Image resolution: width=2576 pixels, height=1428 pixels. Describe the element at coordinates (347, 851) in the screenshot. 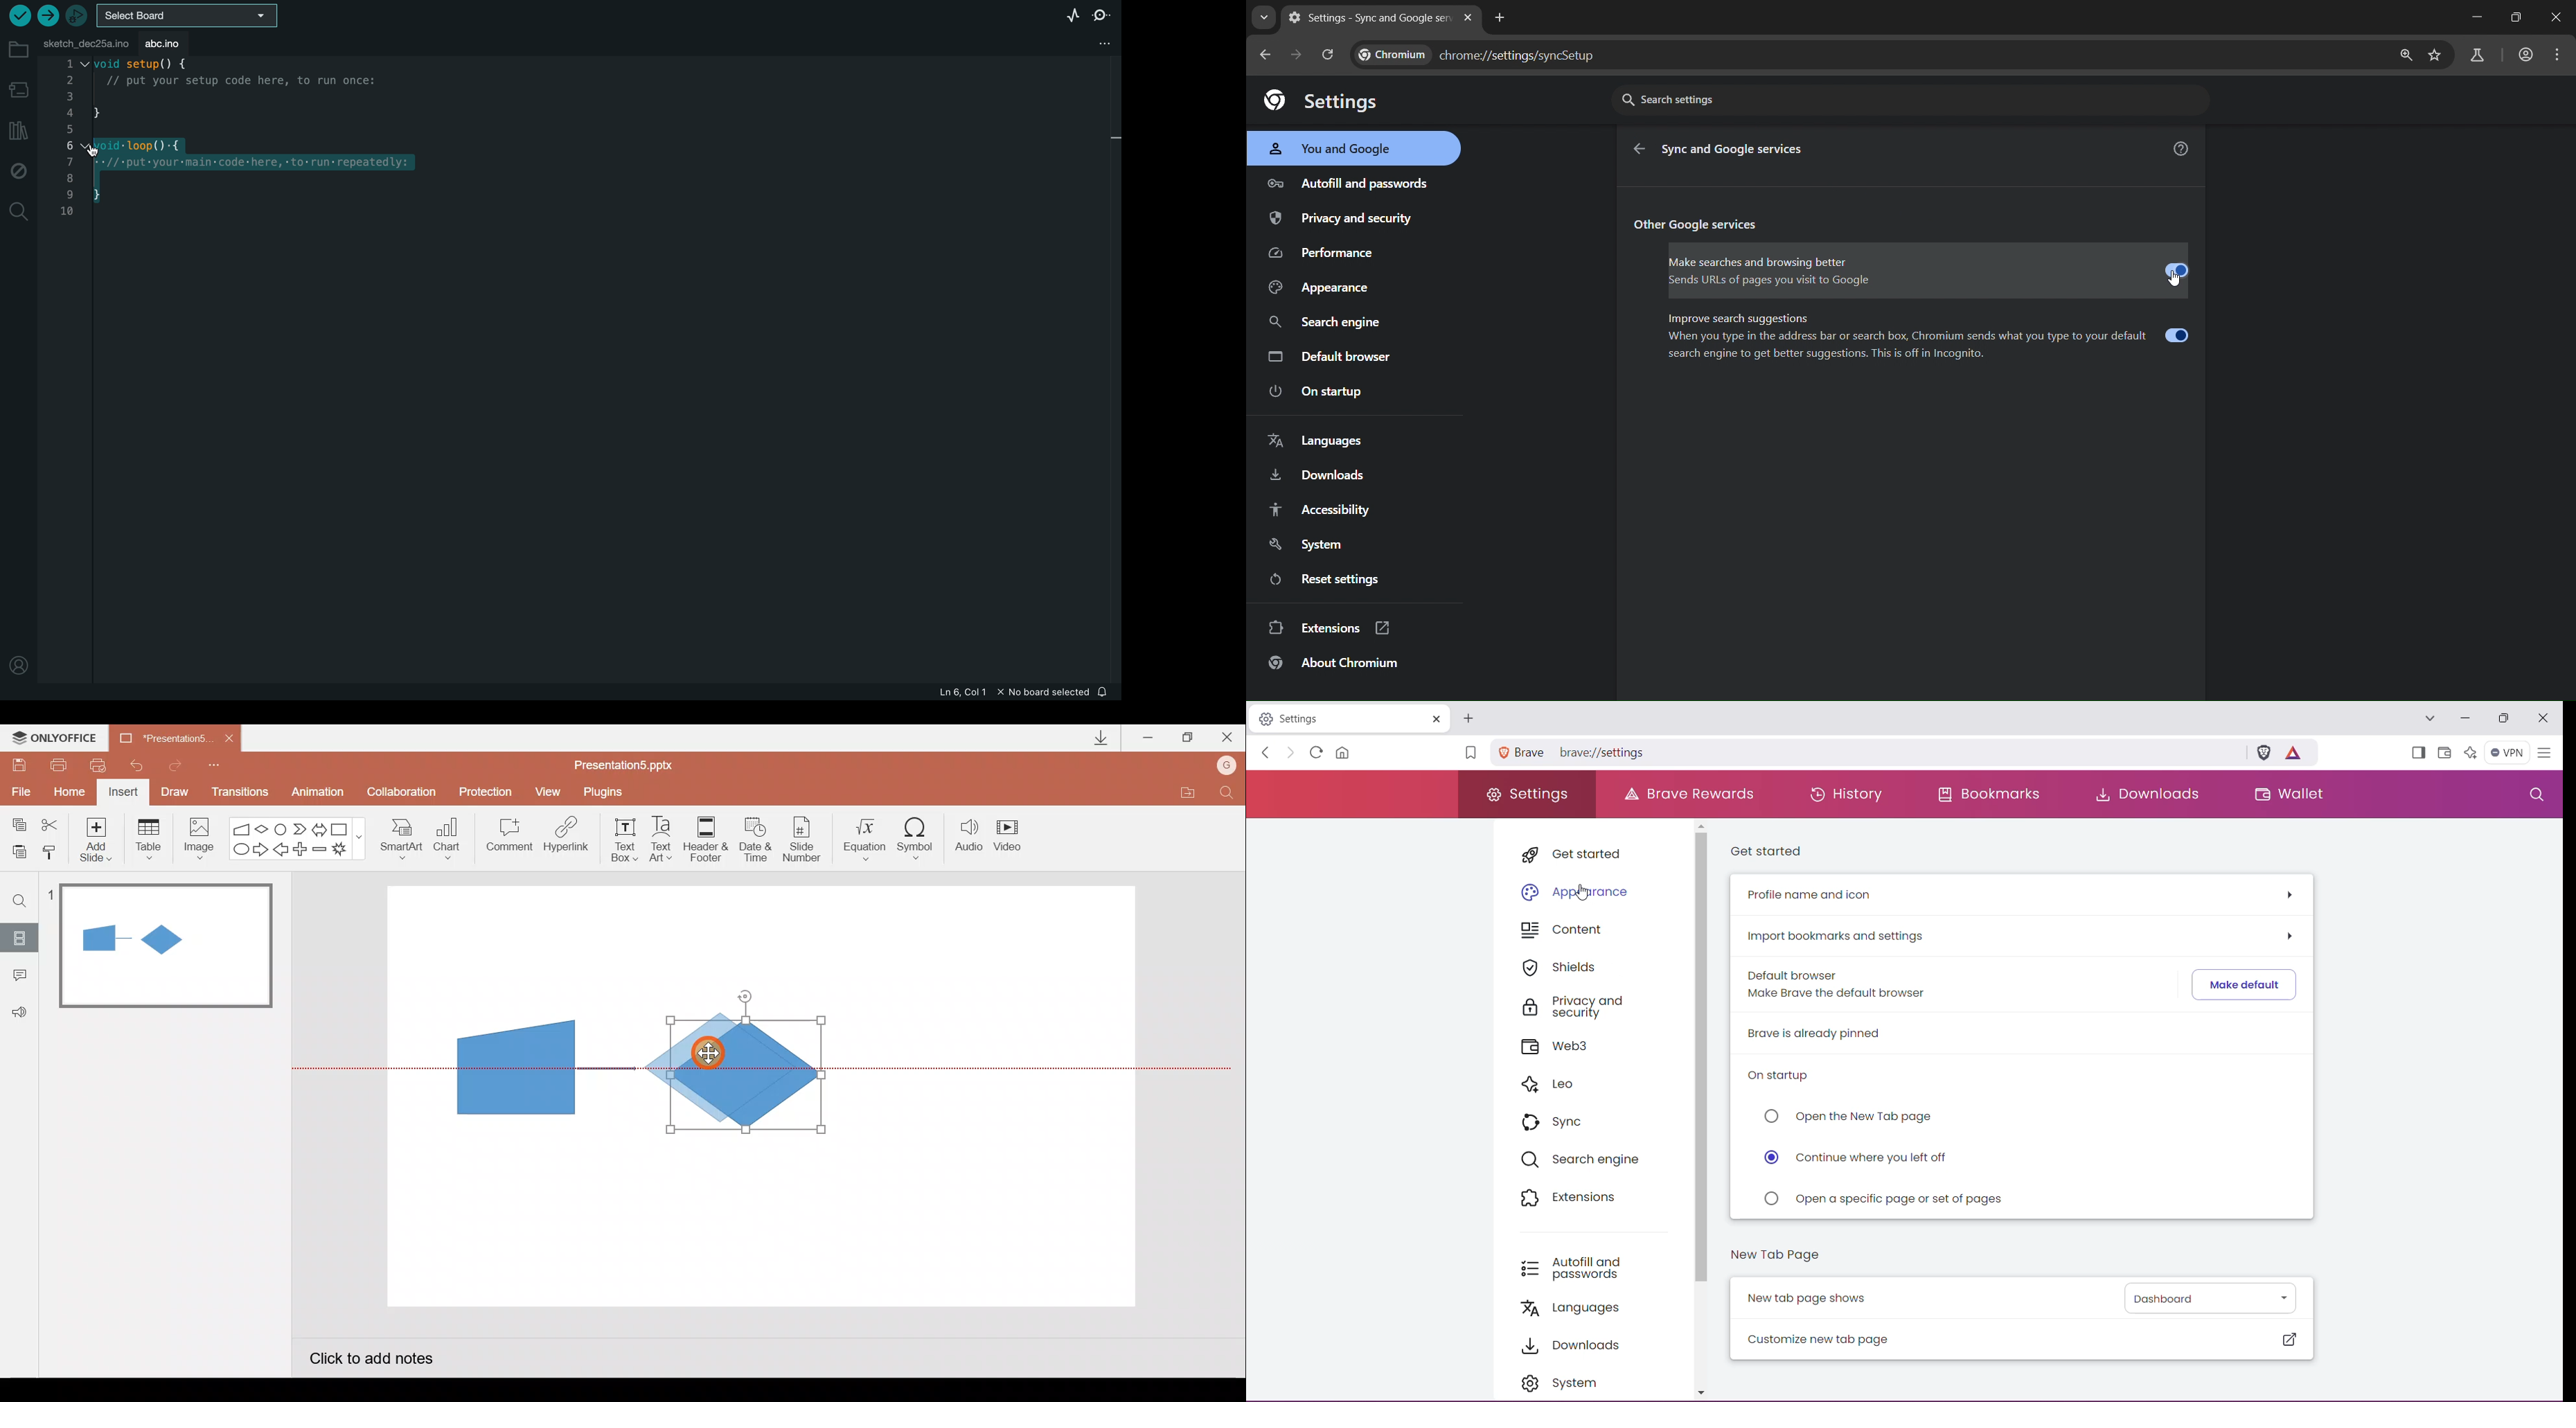

I see `Explosion 1` at that location.